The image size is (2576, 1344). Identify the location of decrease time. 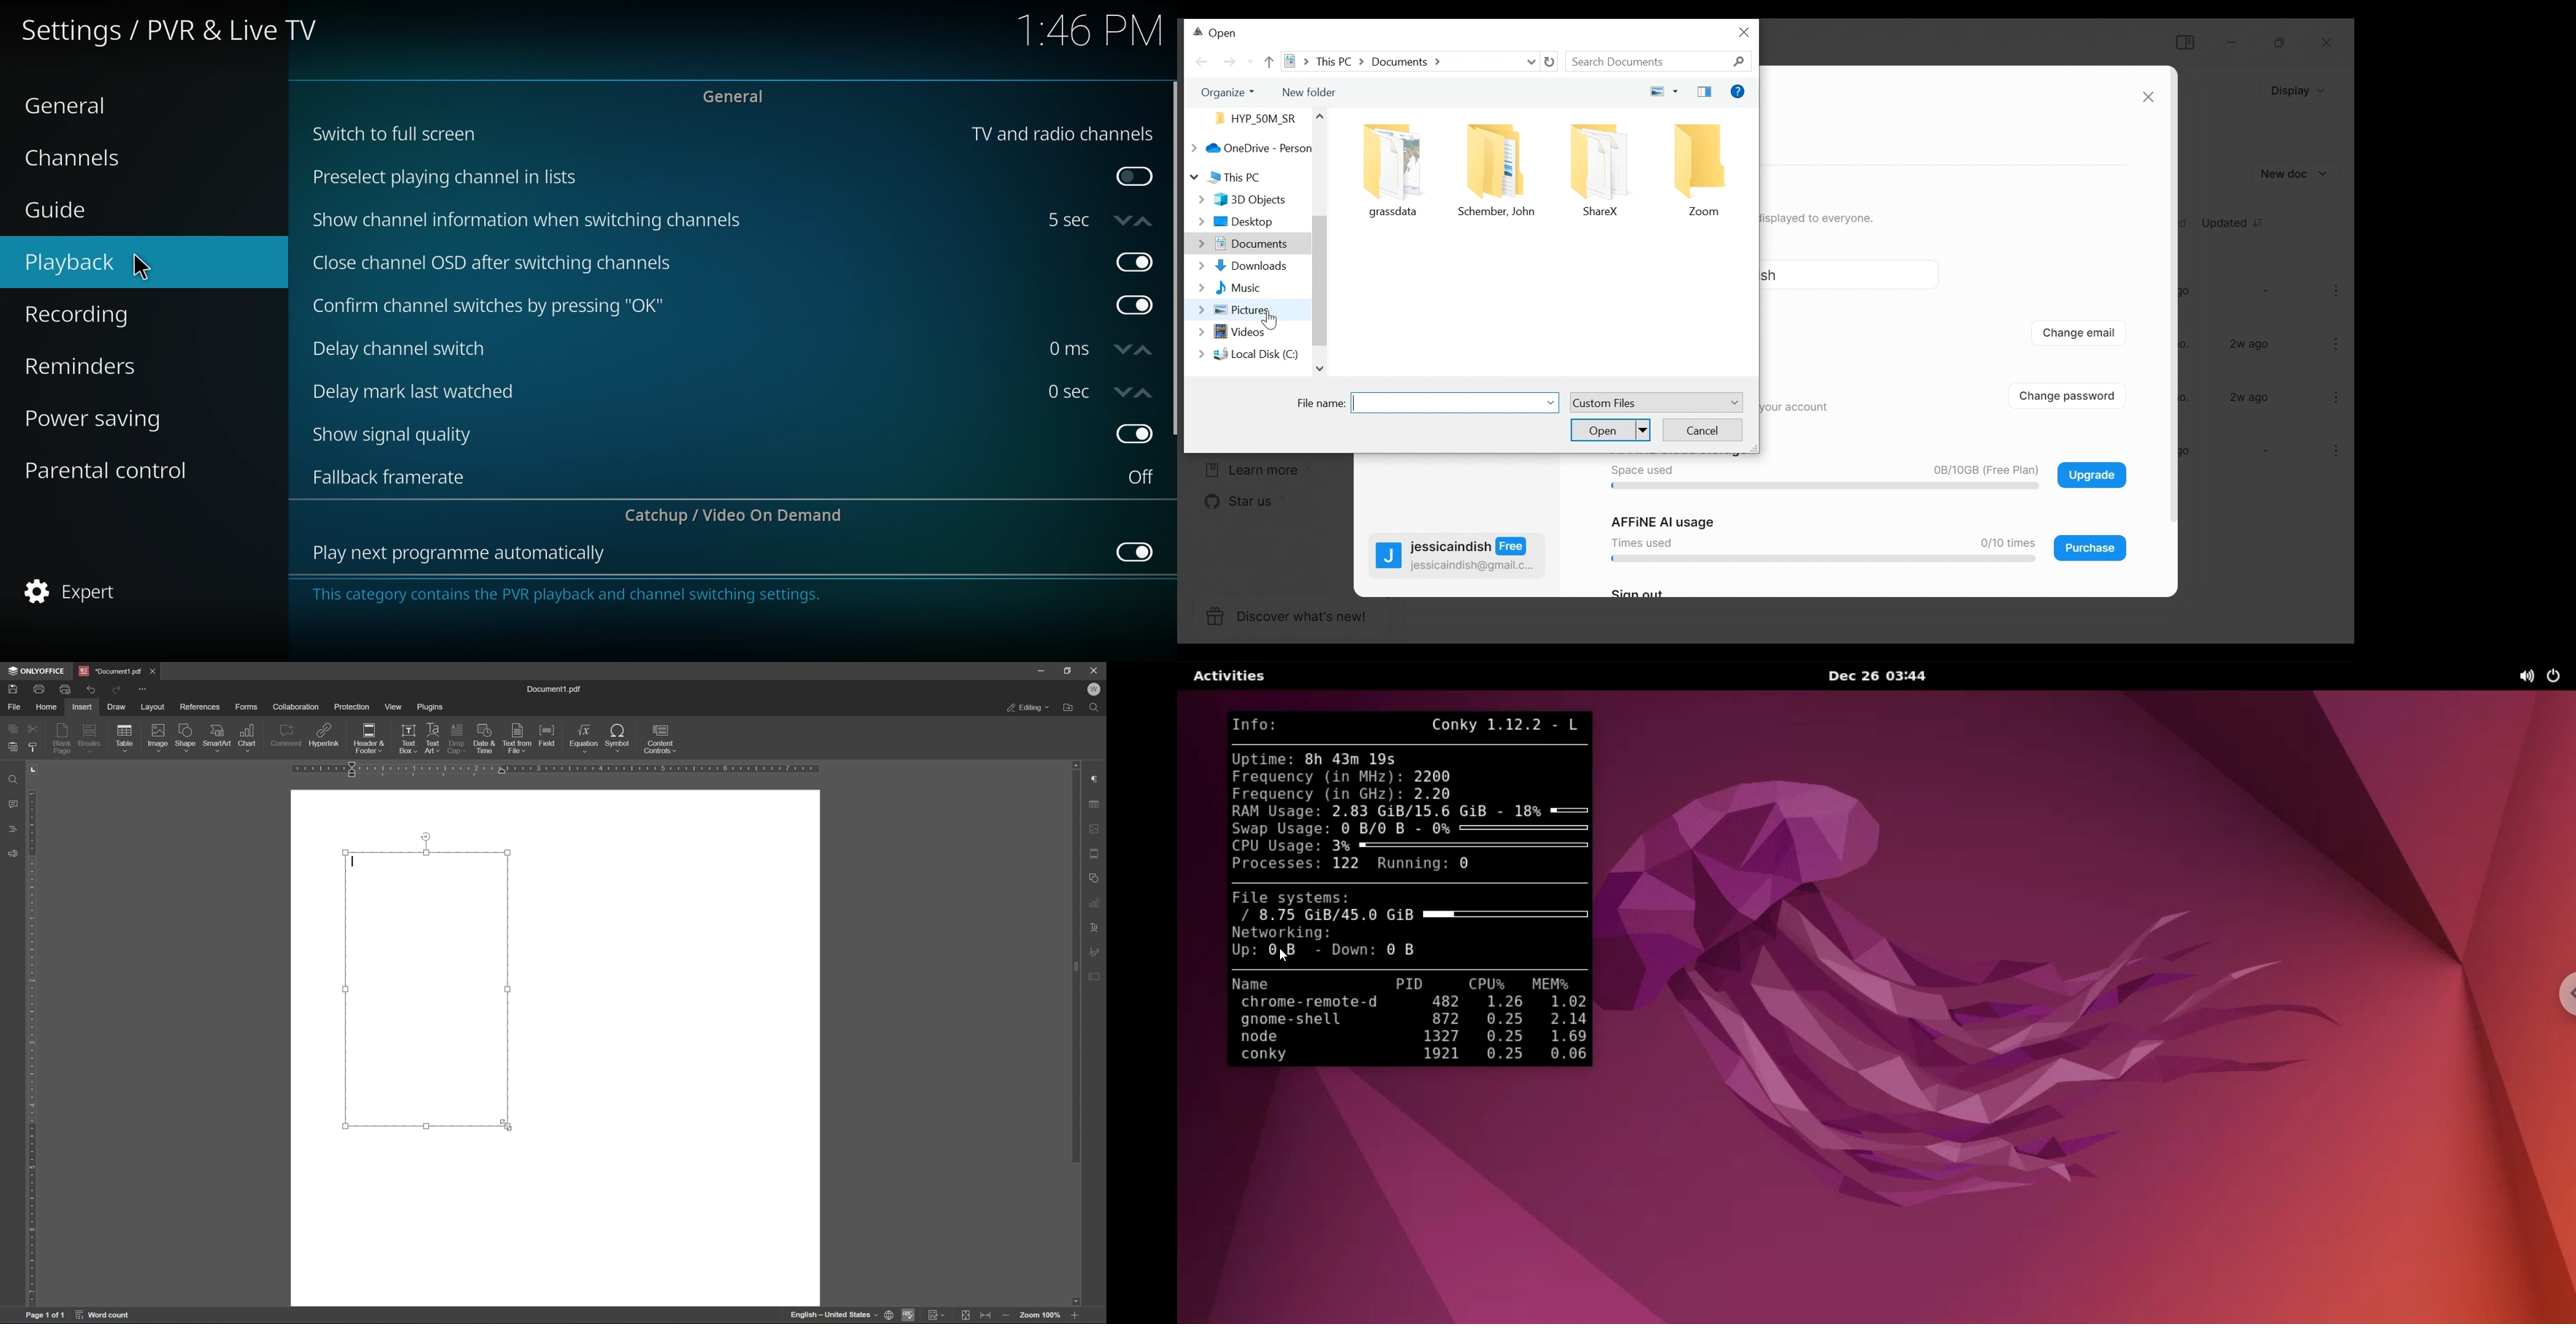
(1123, 392).